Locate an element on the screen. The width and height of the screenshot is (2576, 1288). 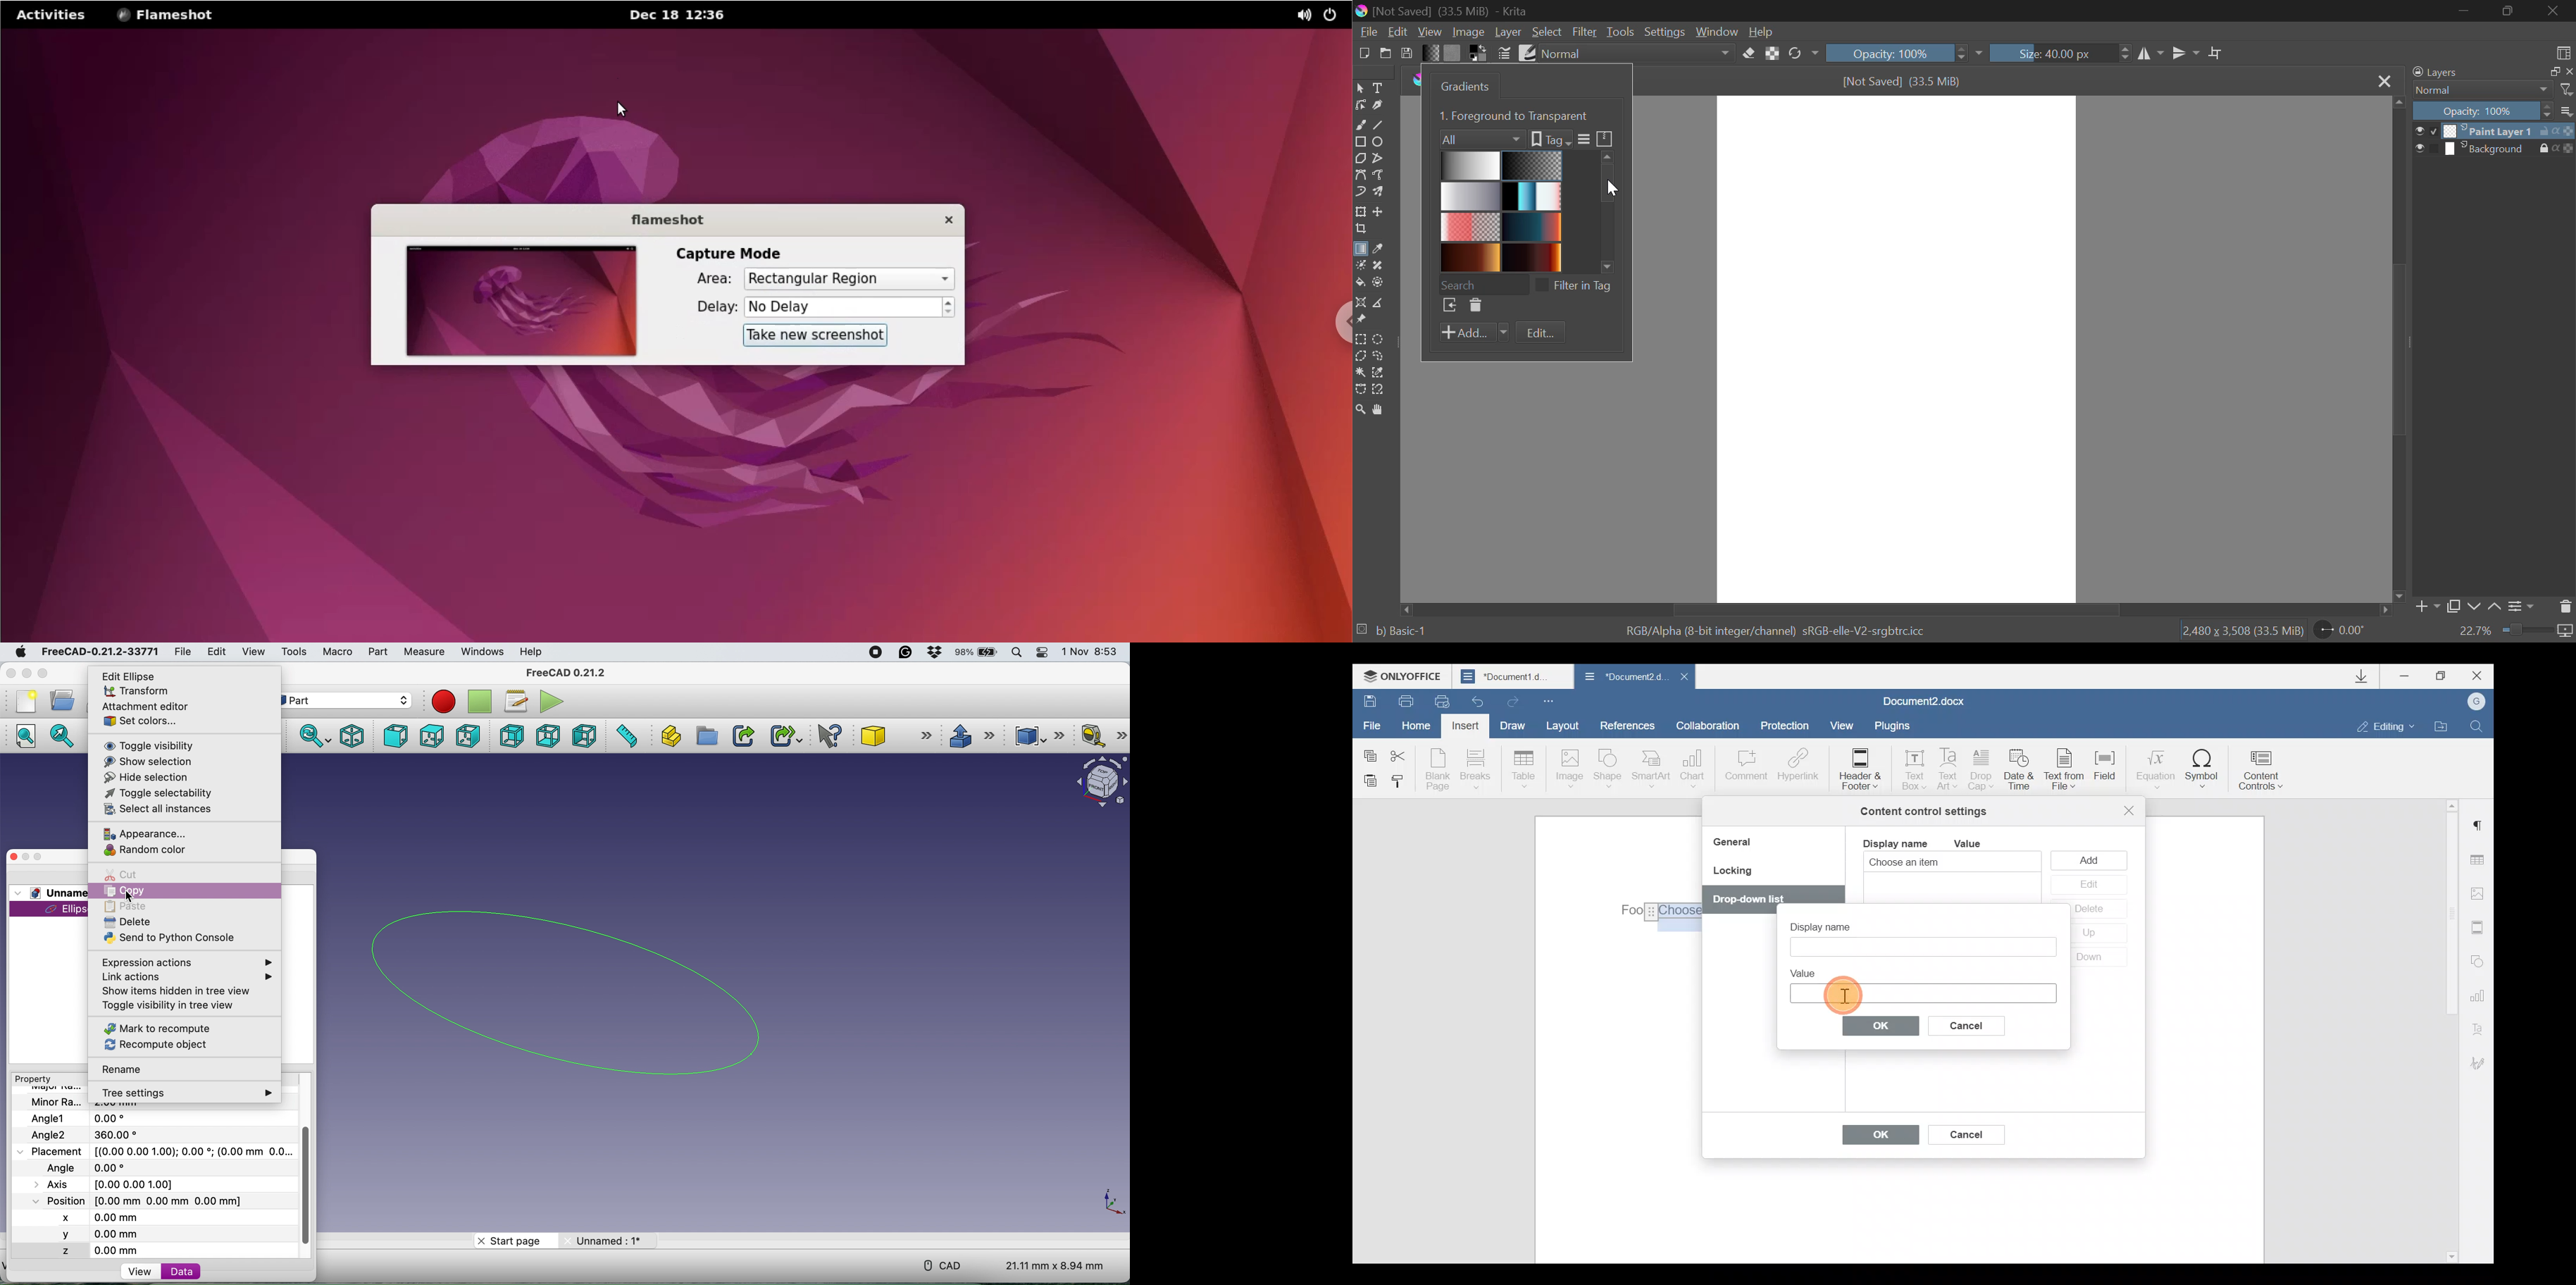
Chart is located at coordinates (1695, 769).